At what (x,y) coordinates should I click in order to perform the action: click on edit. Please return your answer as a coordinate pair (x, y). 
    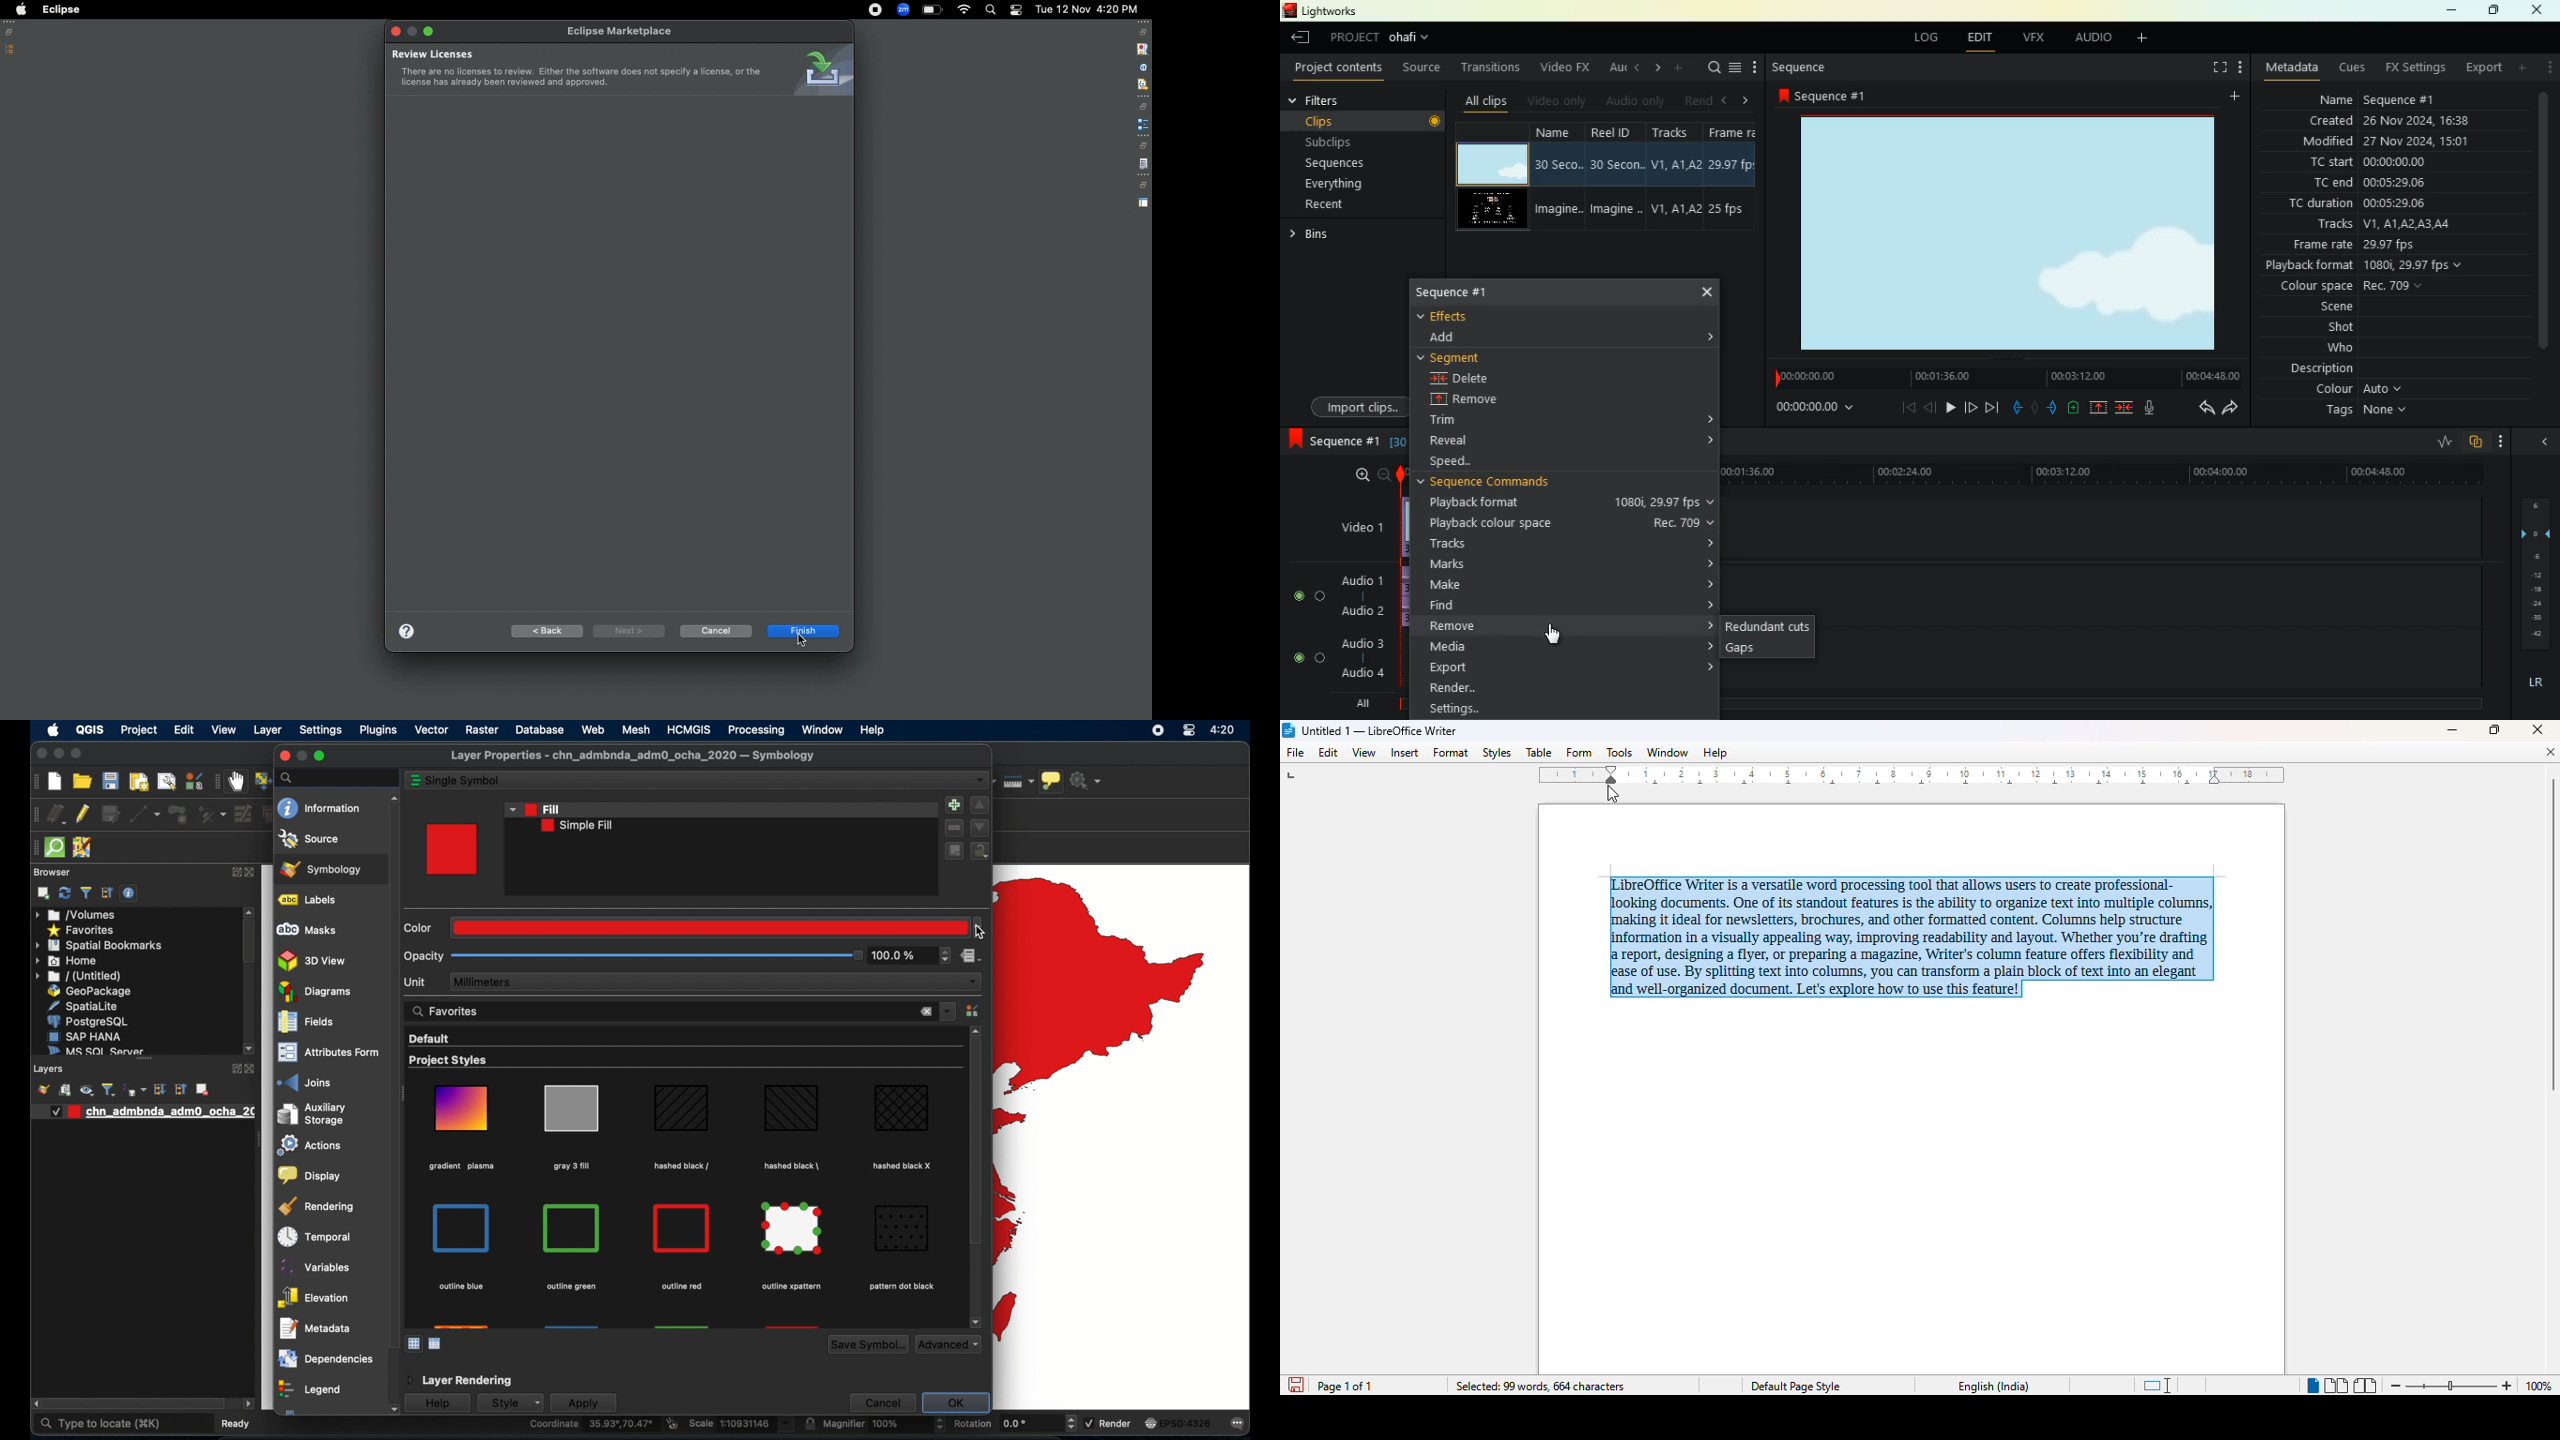
    Looking at the image, I should click on (1977, 37).